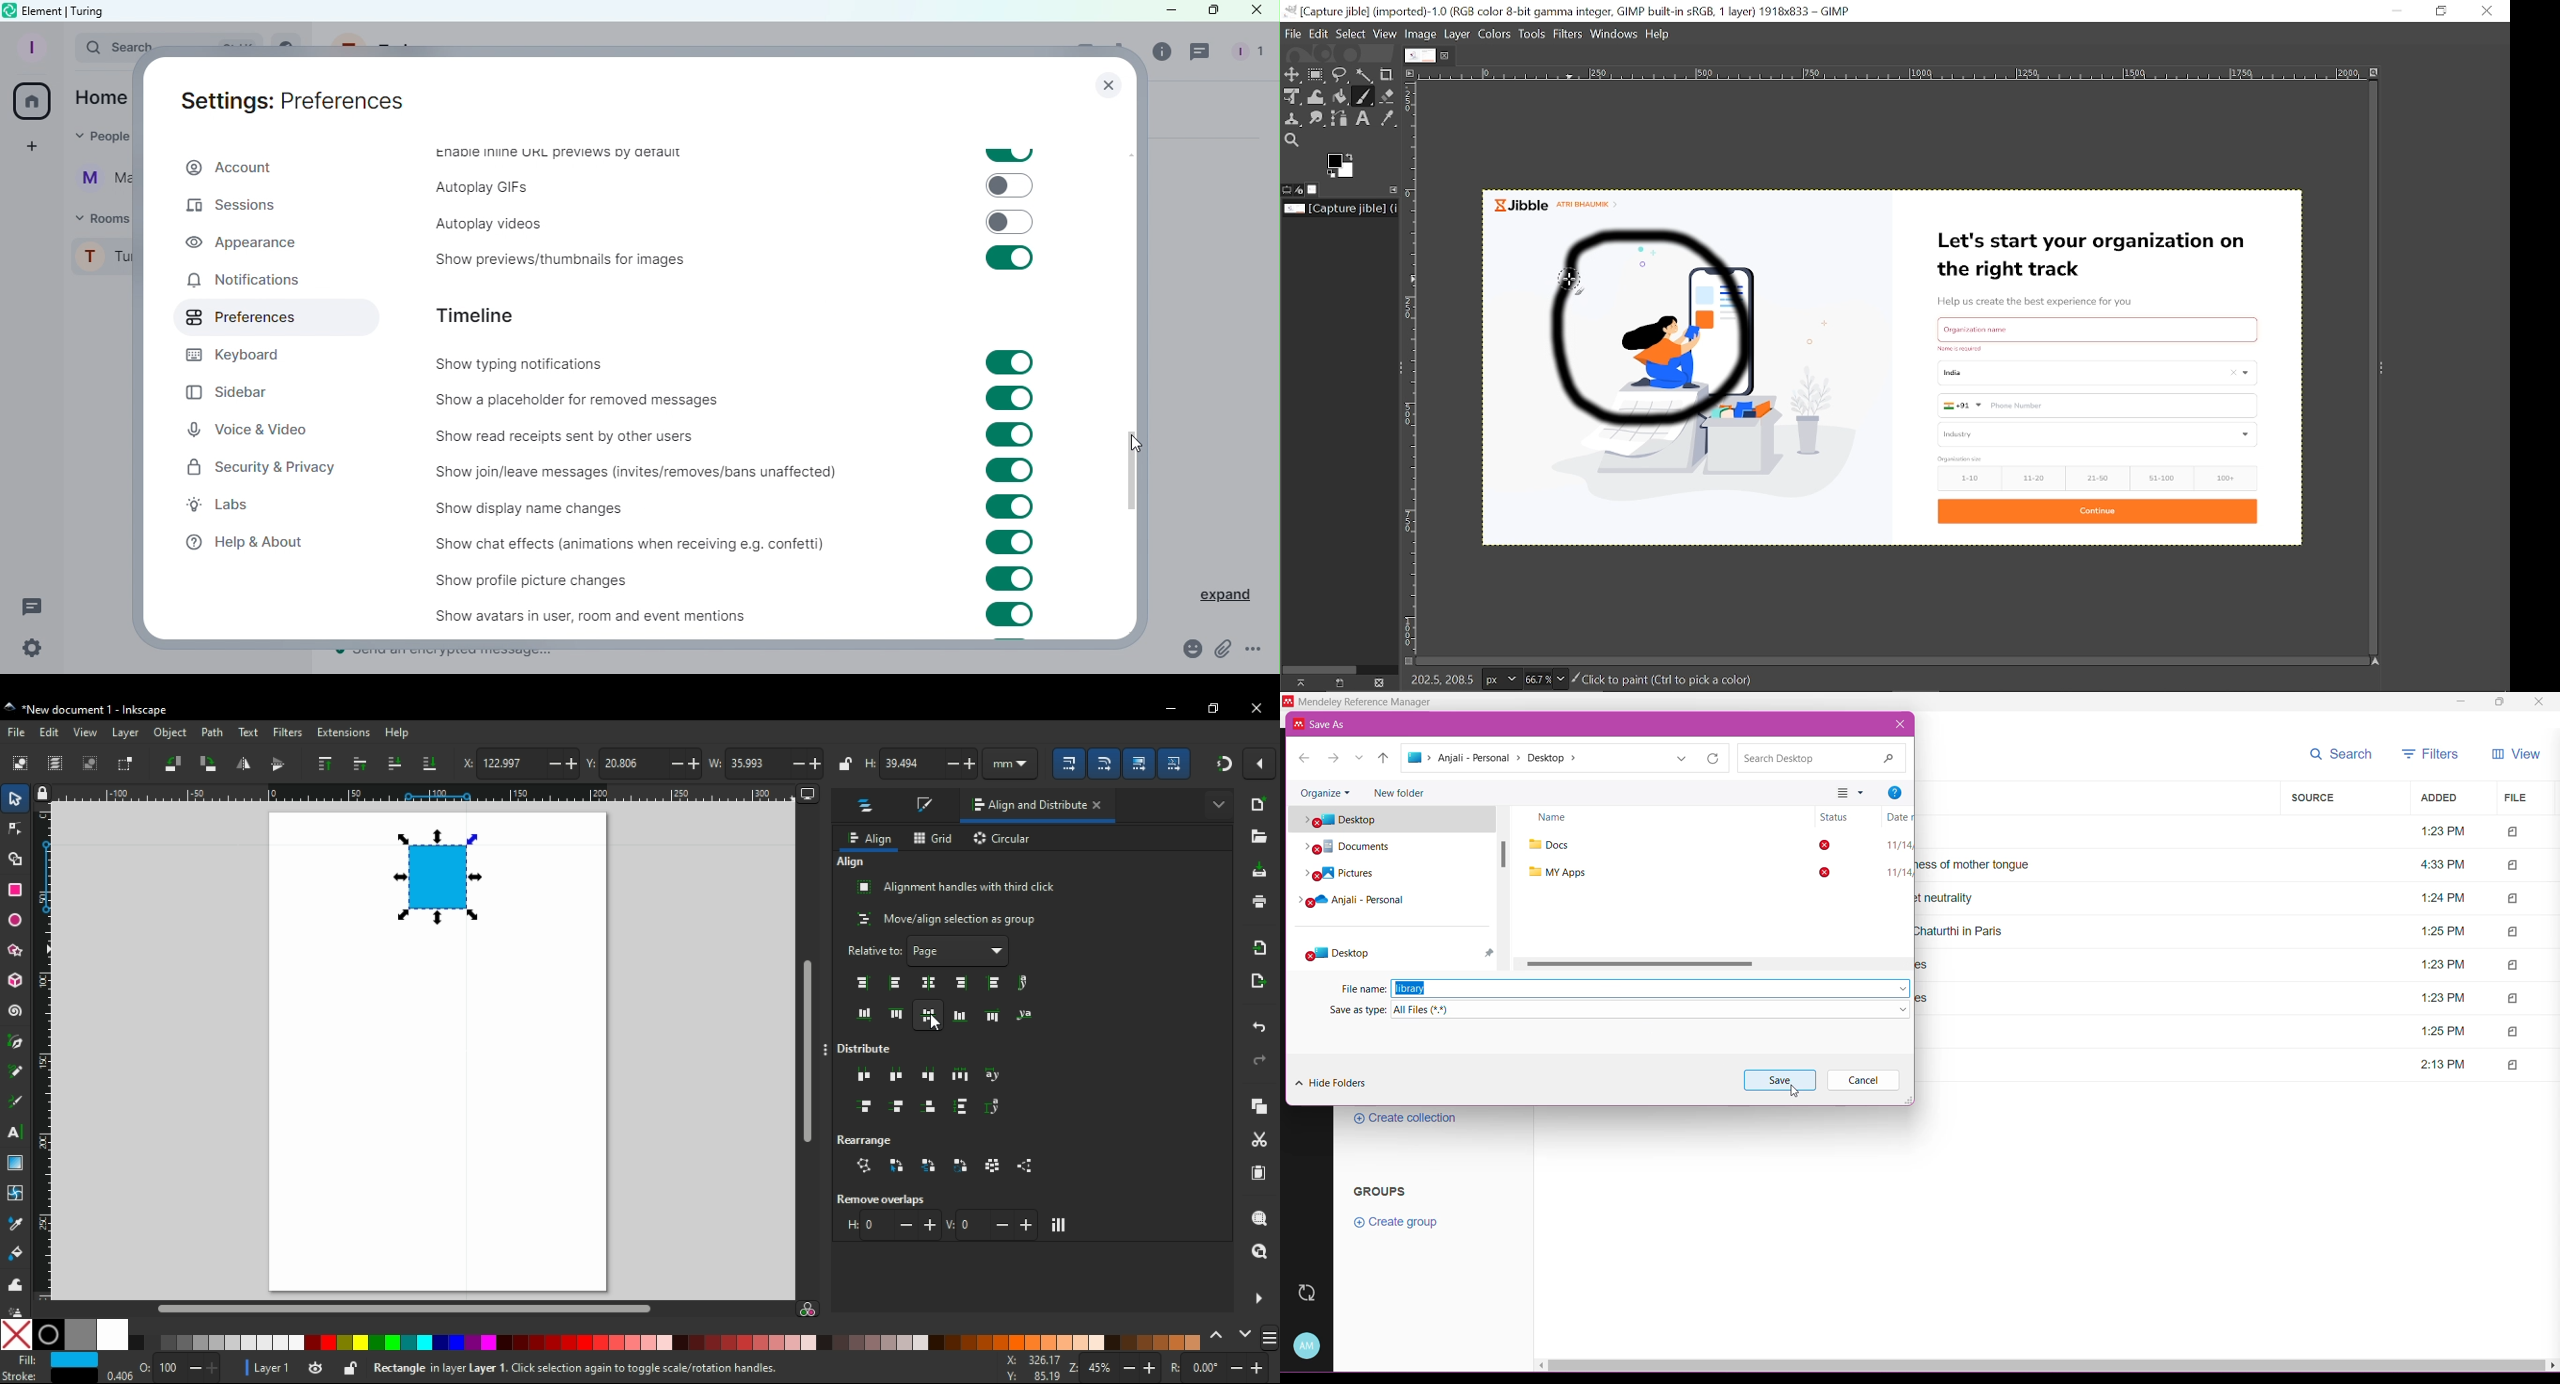  What do you see at coordinates (1023, 809) in the screenshot?
I see `align and distribute` at bounding box center [1023, 809].